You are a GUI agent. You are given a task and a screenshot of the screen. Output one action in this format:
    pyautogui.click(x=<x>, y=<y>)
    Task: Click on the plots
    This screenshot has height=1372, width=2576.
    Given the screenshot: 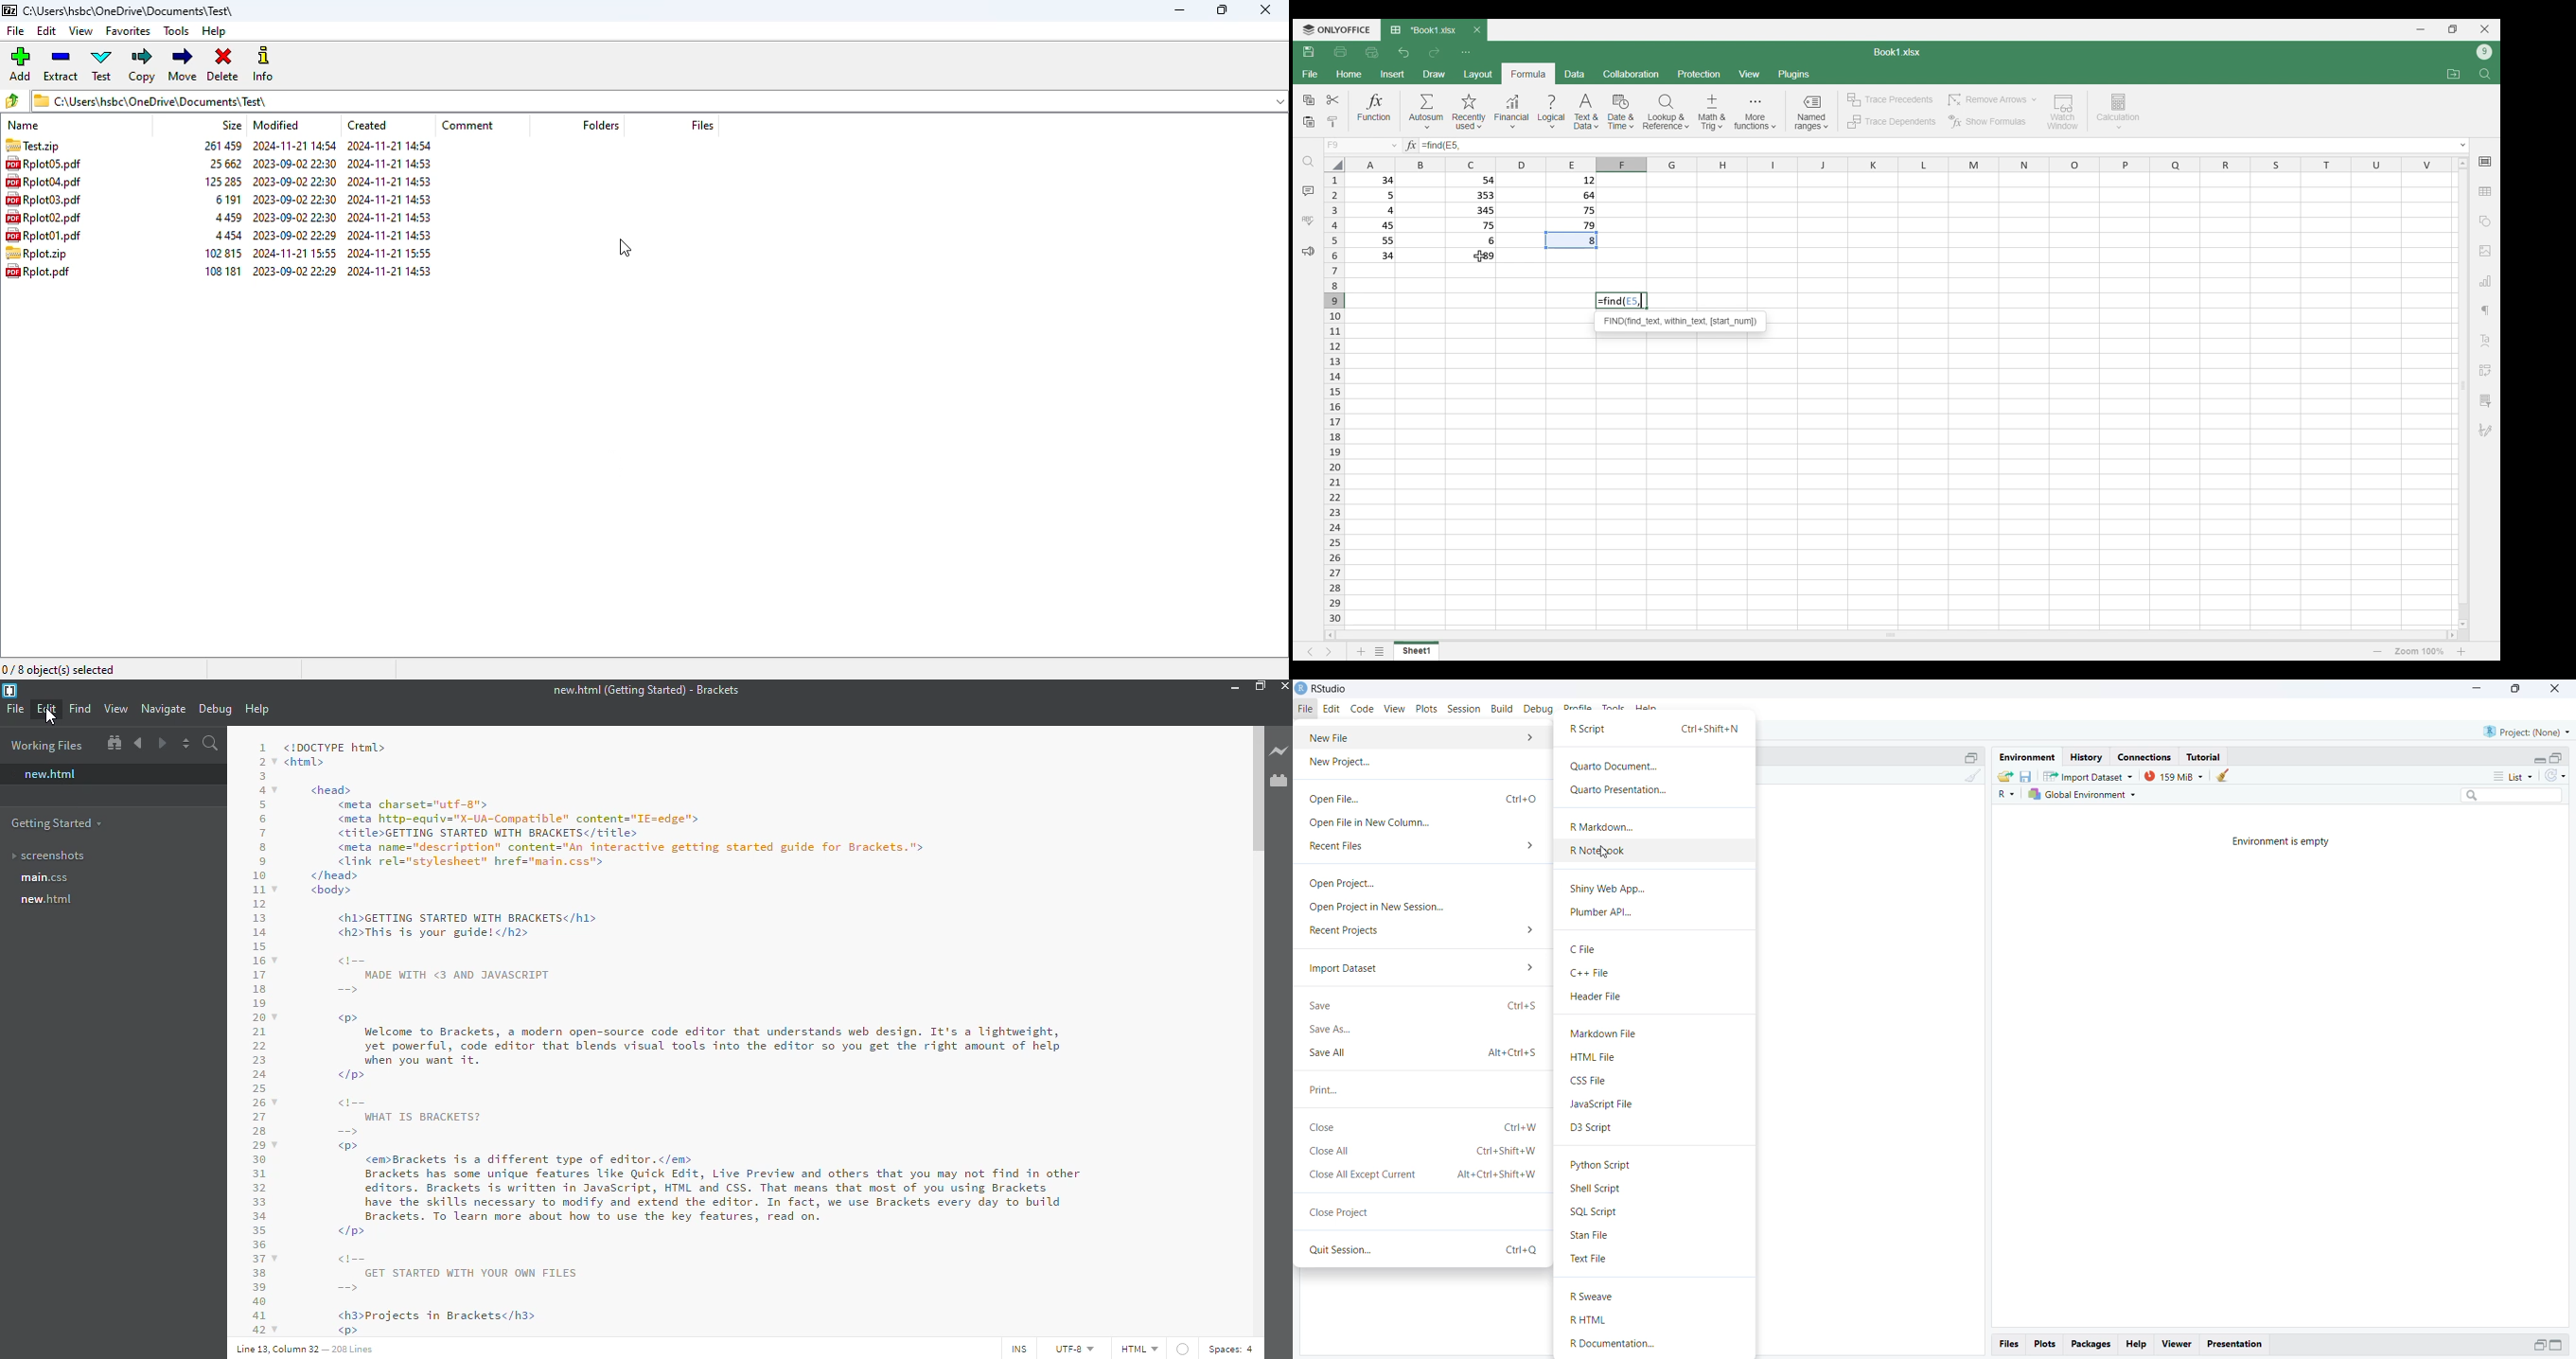 What is the action you would take?
    pyautogui.click(x=2044, y=1344)
    